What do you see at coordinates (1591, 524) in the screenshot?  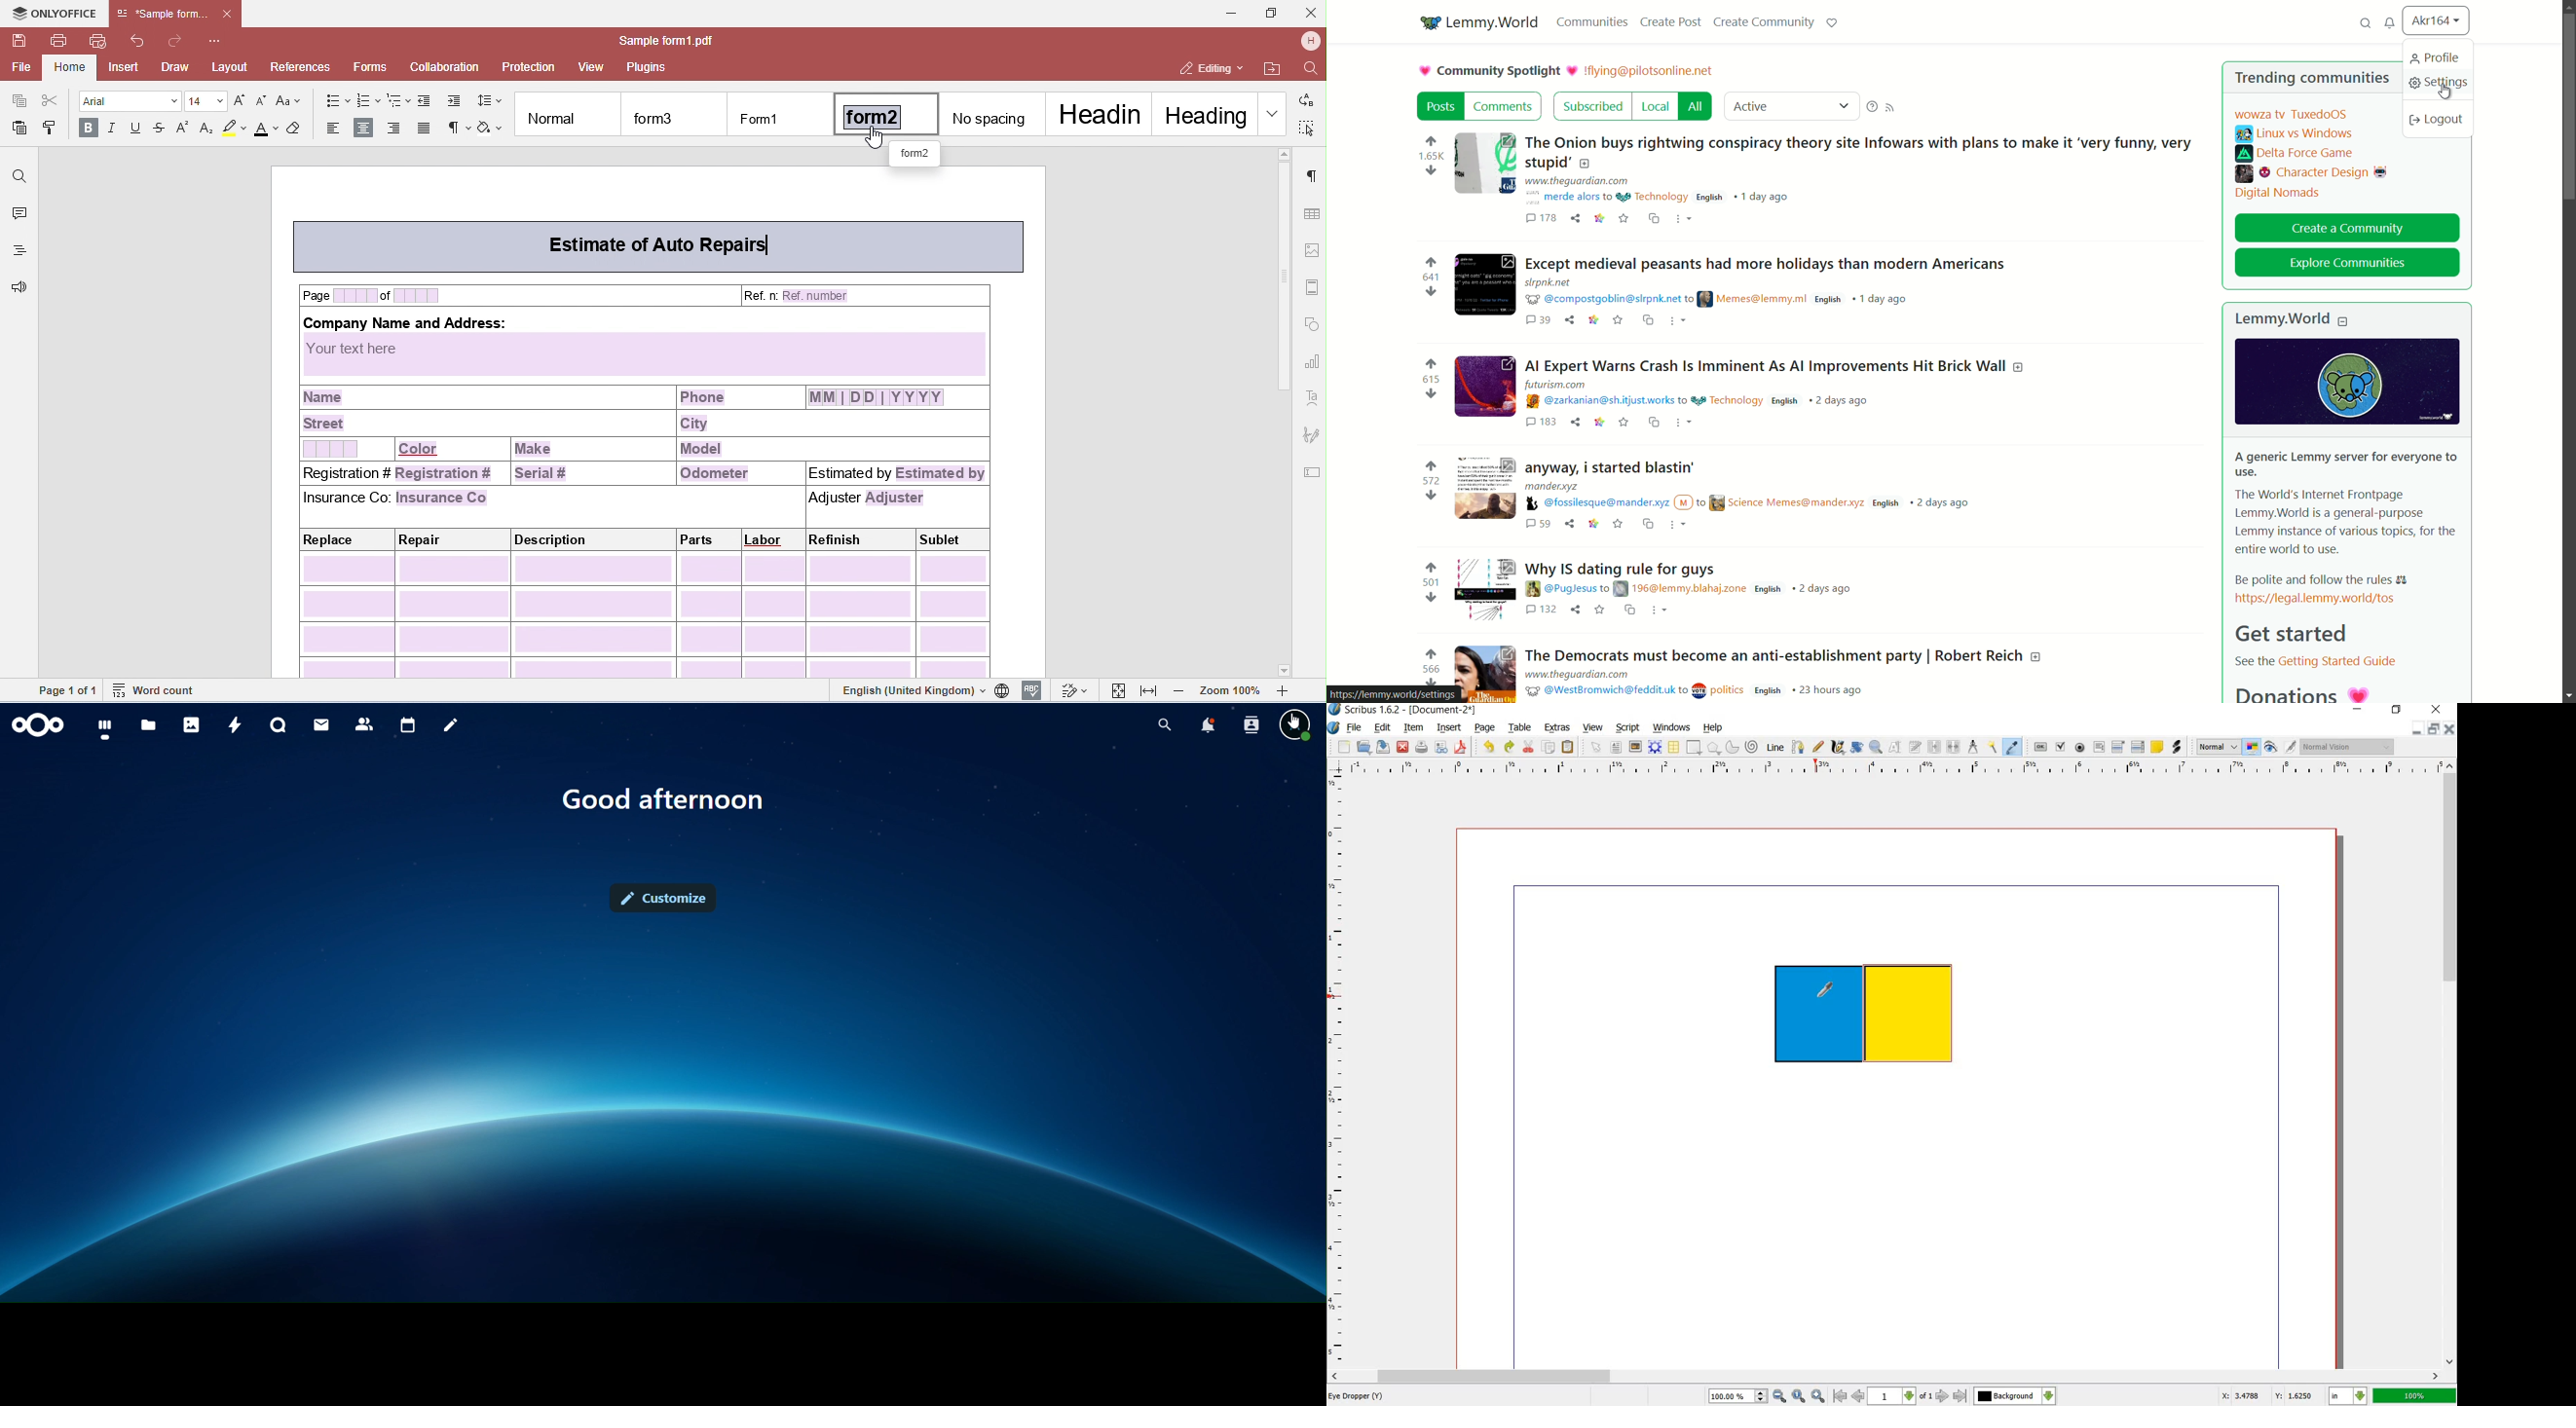 I see `link` at bounding box center [1591, 524].